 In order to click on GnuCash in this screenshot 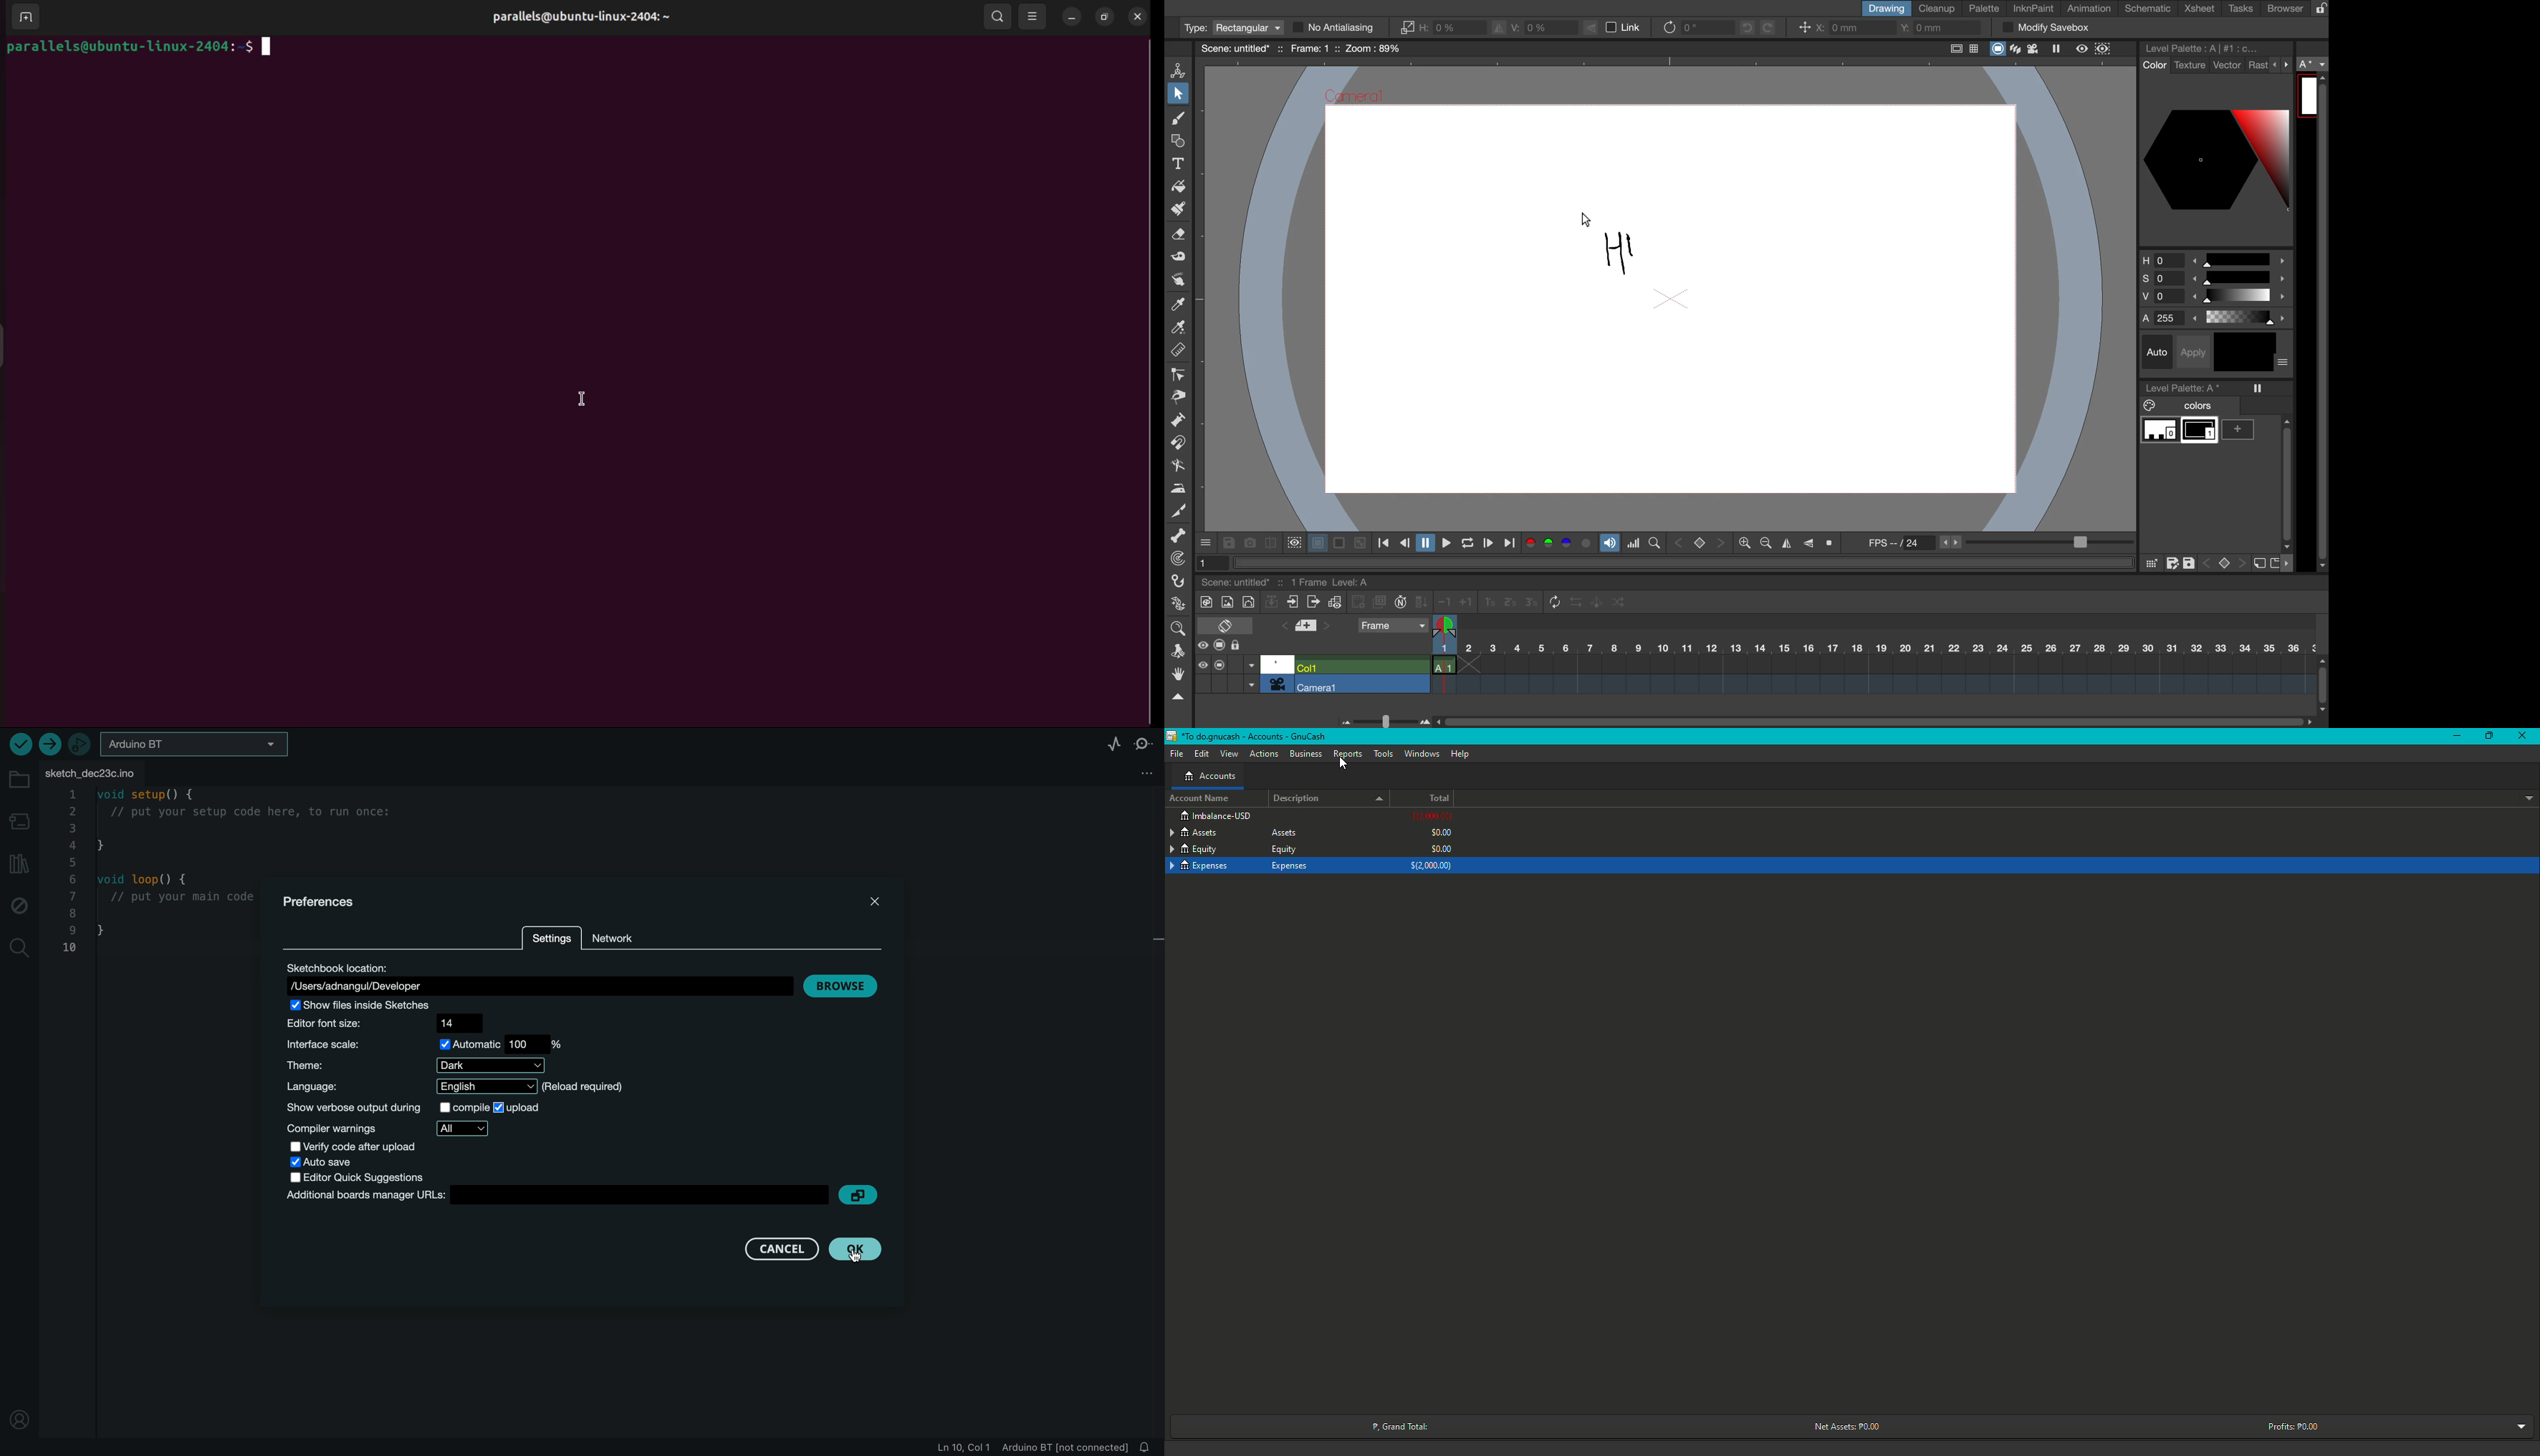, I will do `click(1250, 737)`.